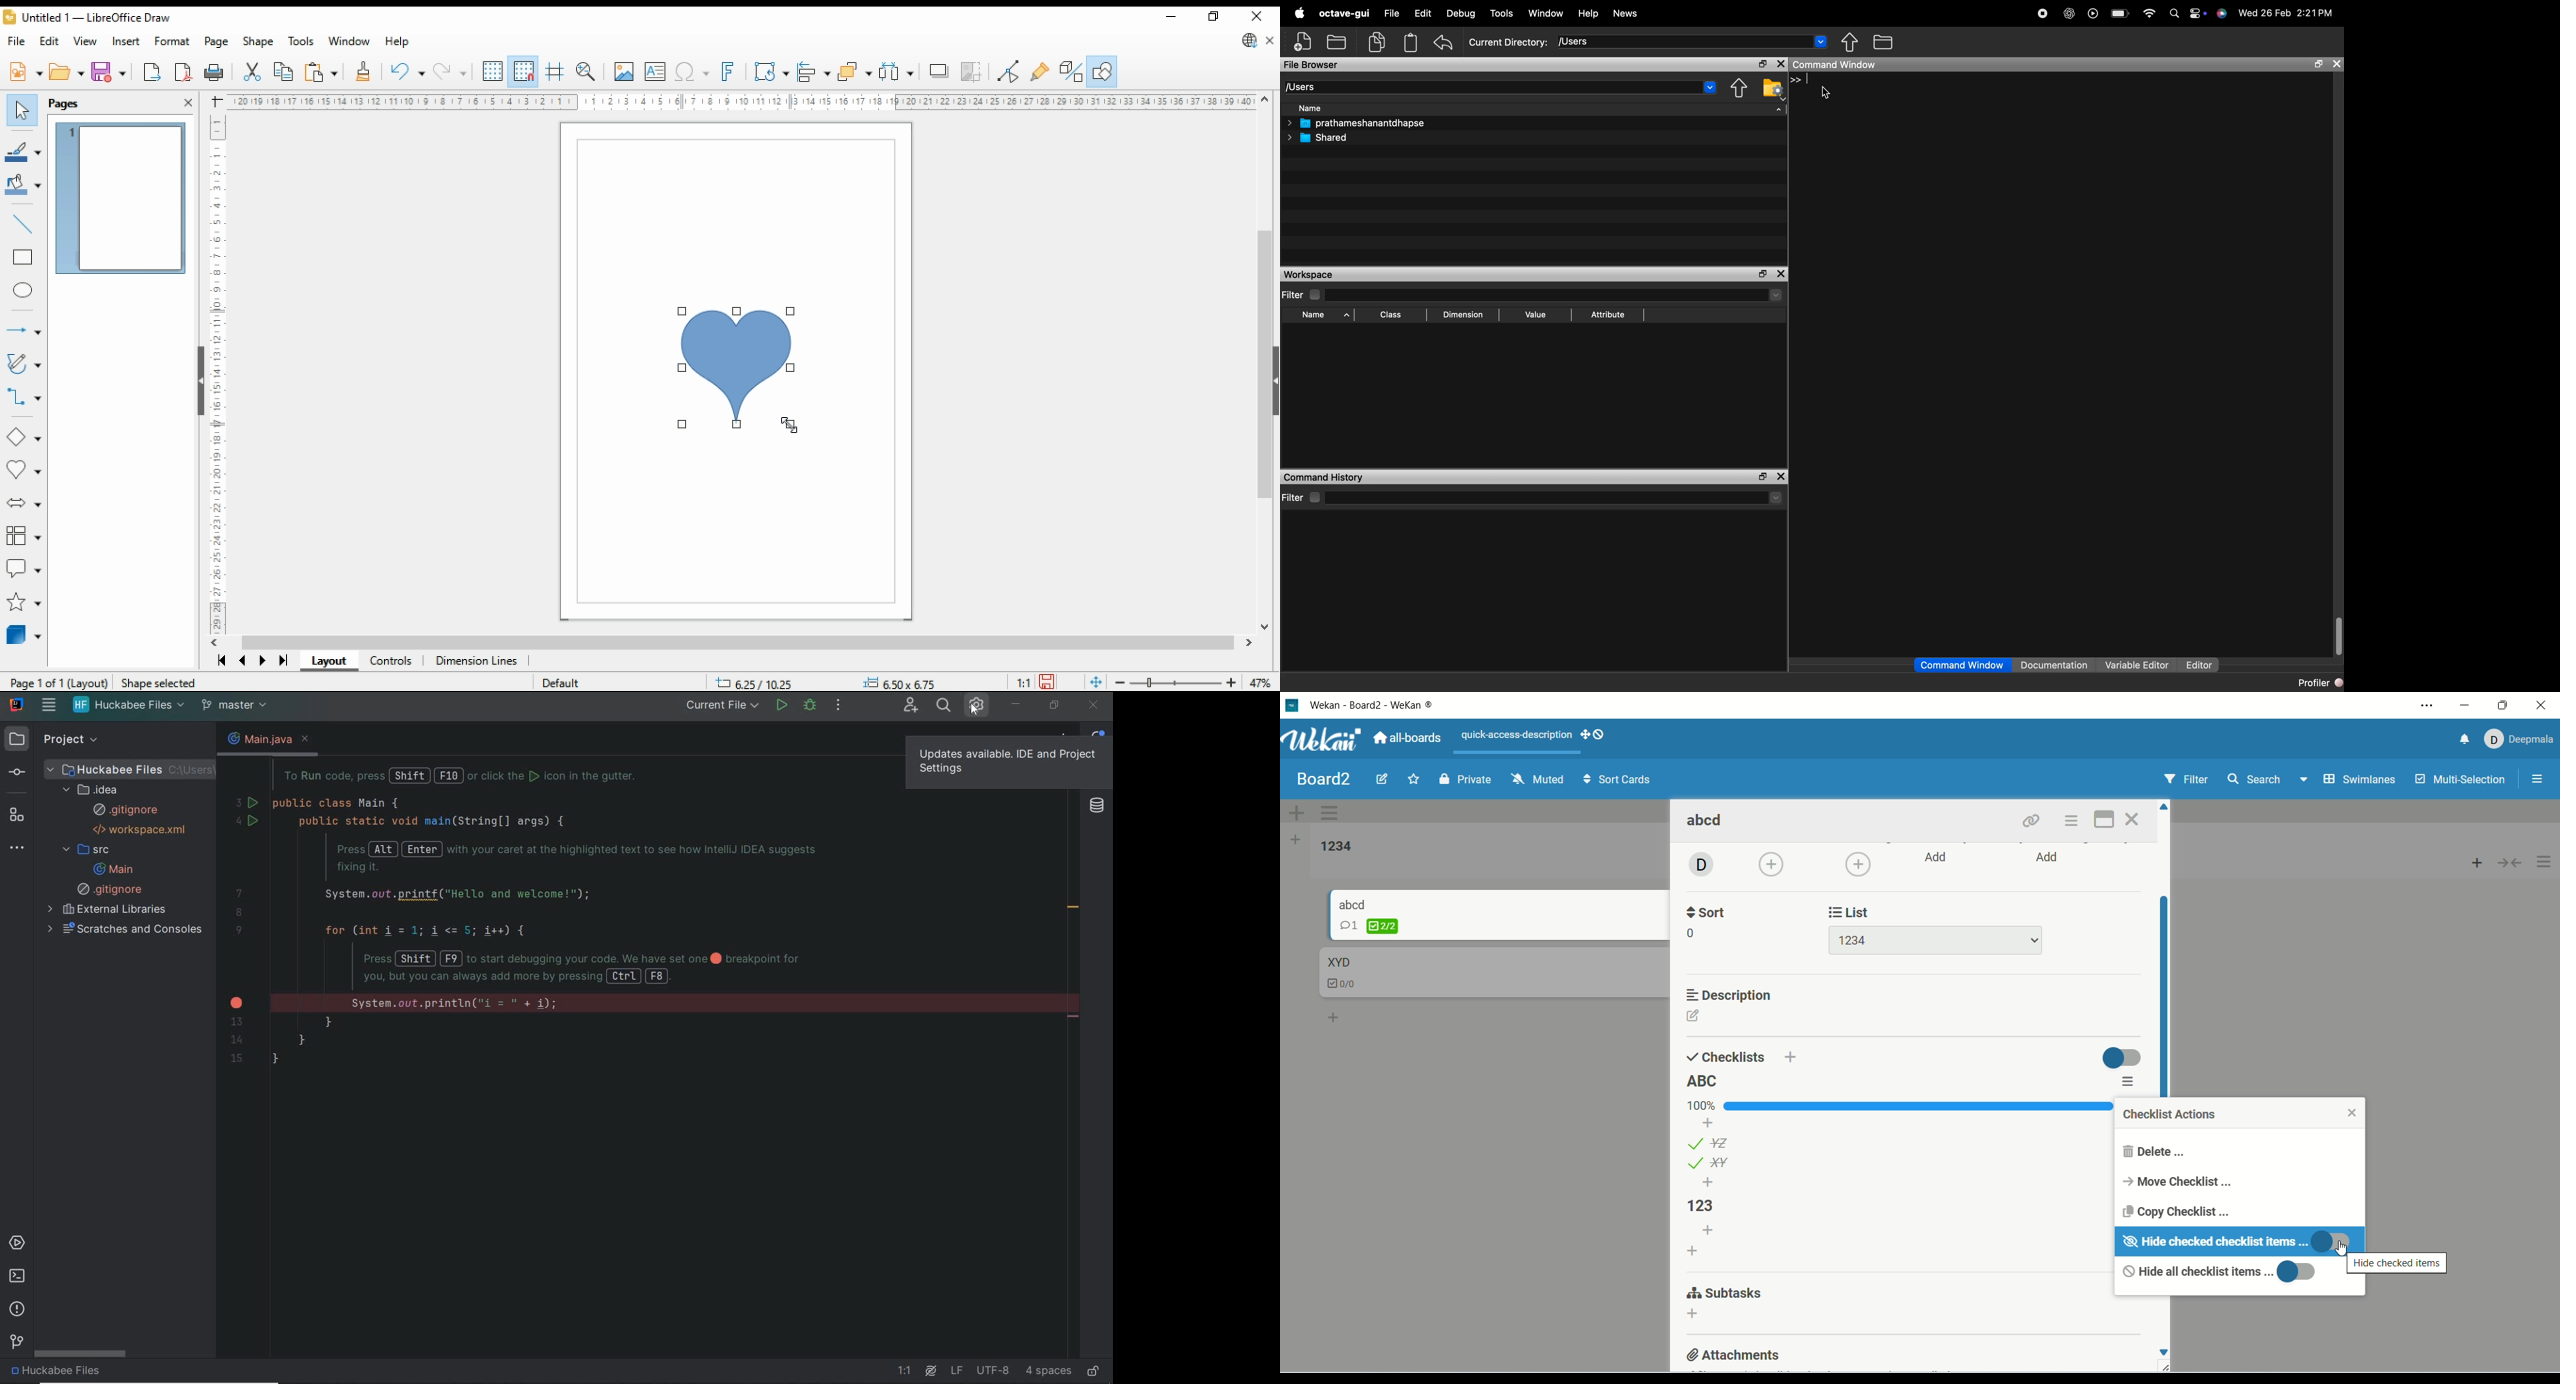  I want to click on Editor, so click(2203, 664).